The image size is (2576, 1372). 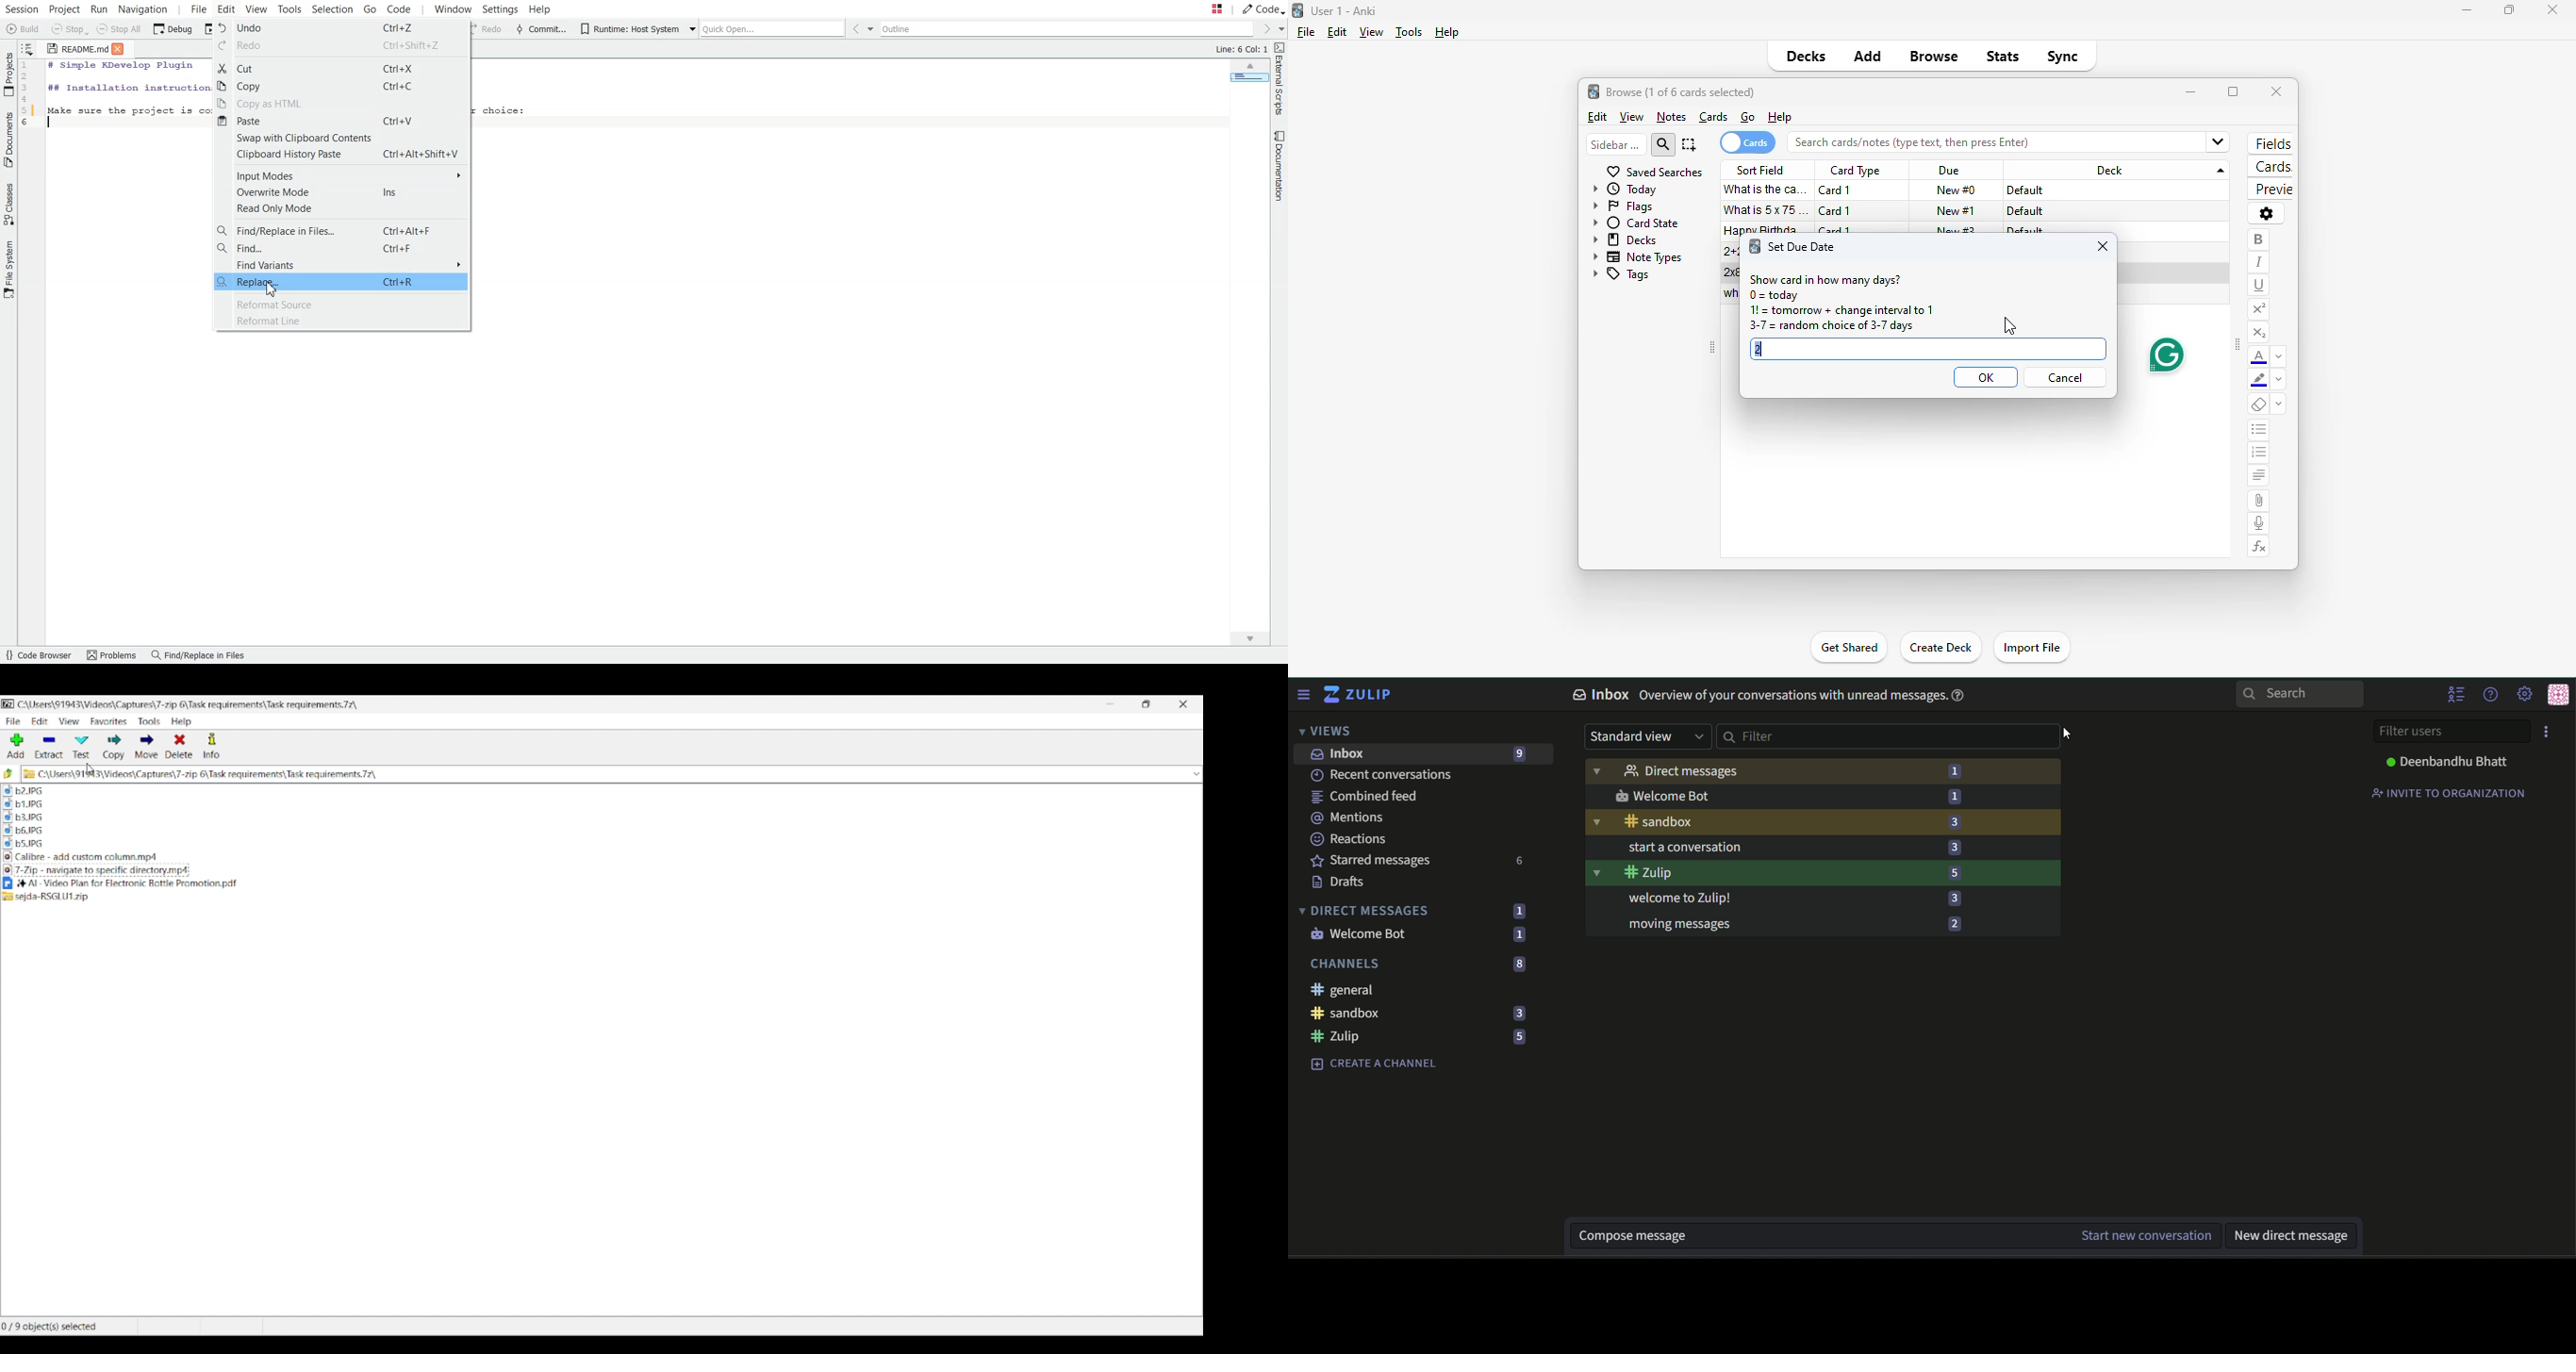 I want to click on sidebar filter, so click(x=1615, y=144).